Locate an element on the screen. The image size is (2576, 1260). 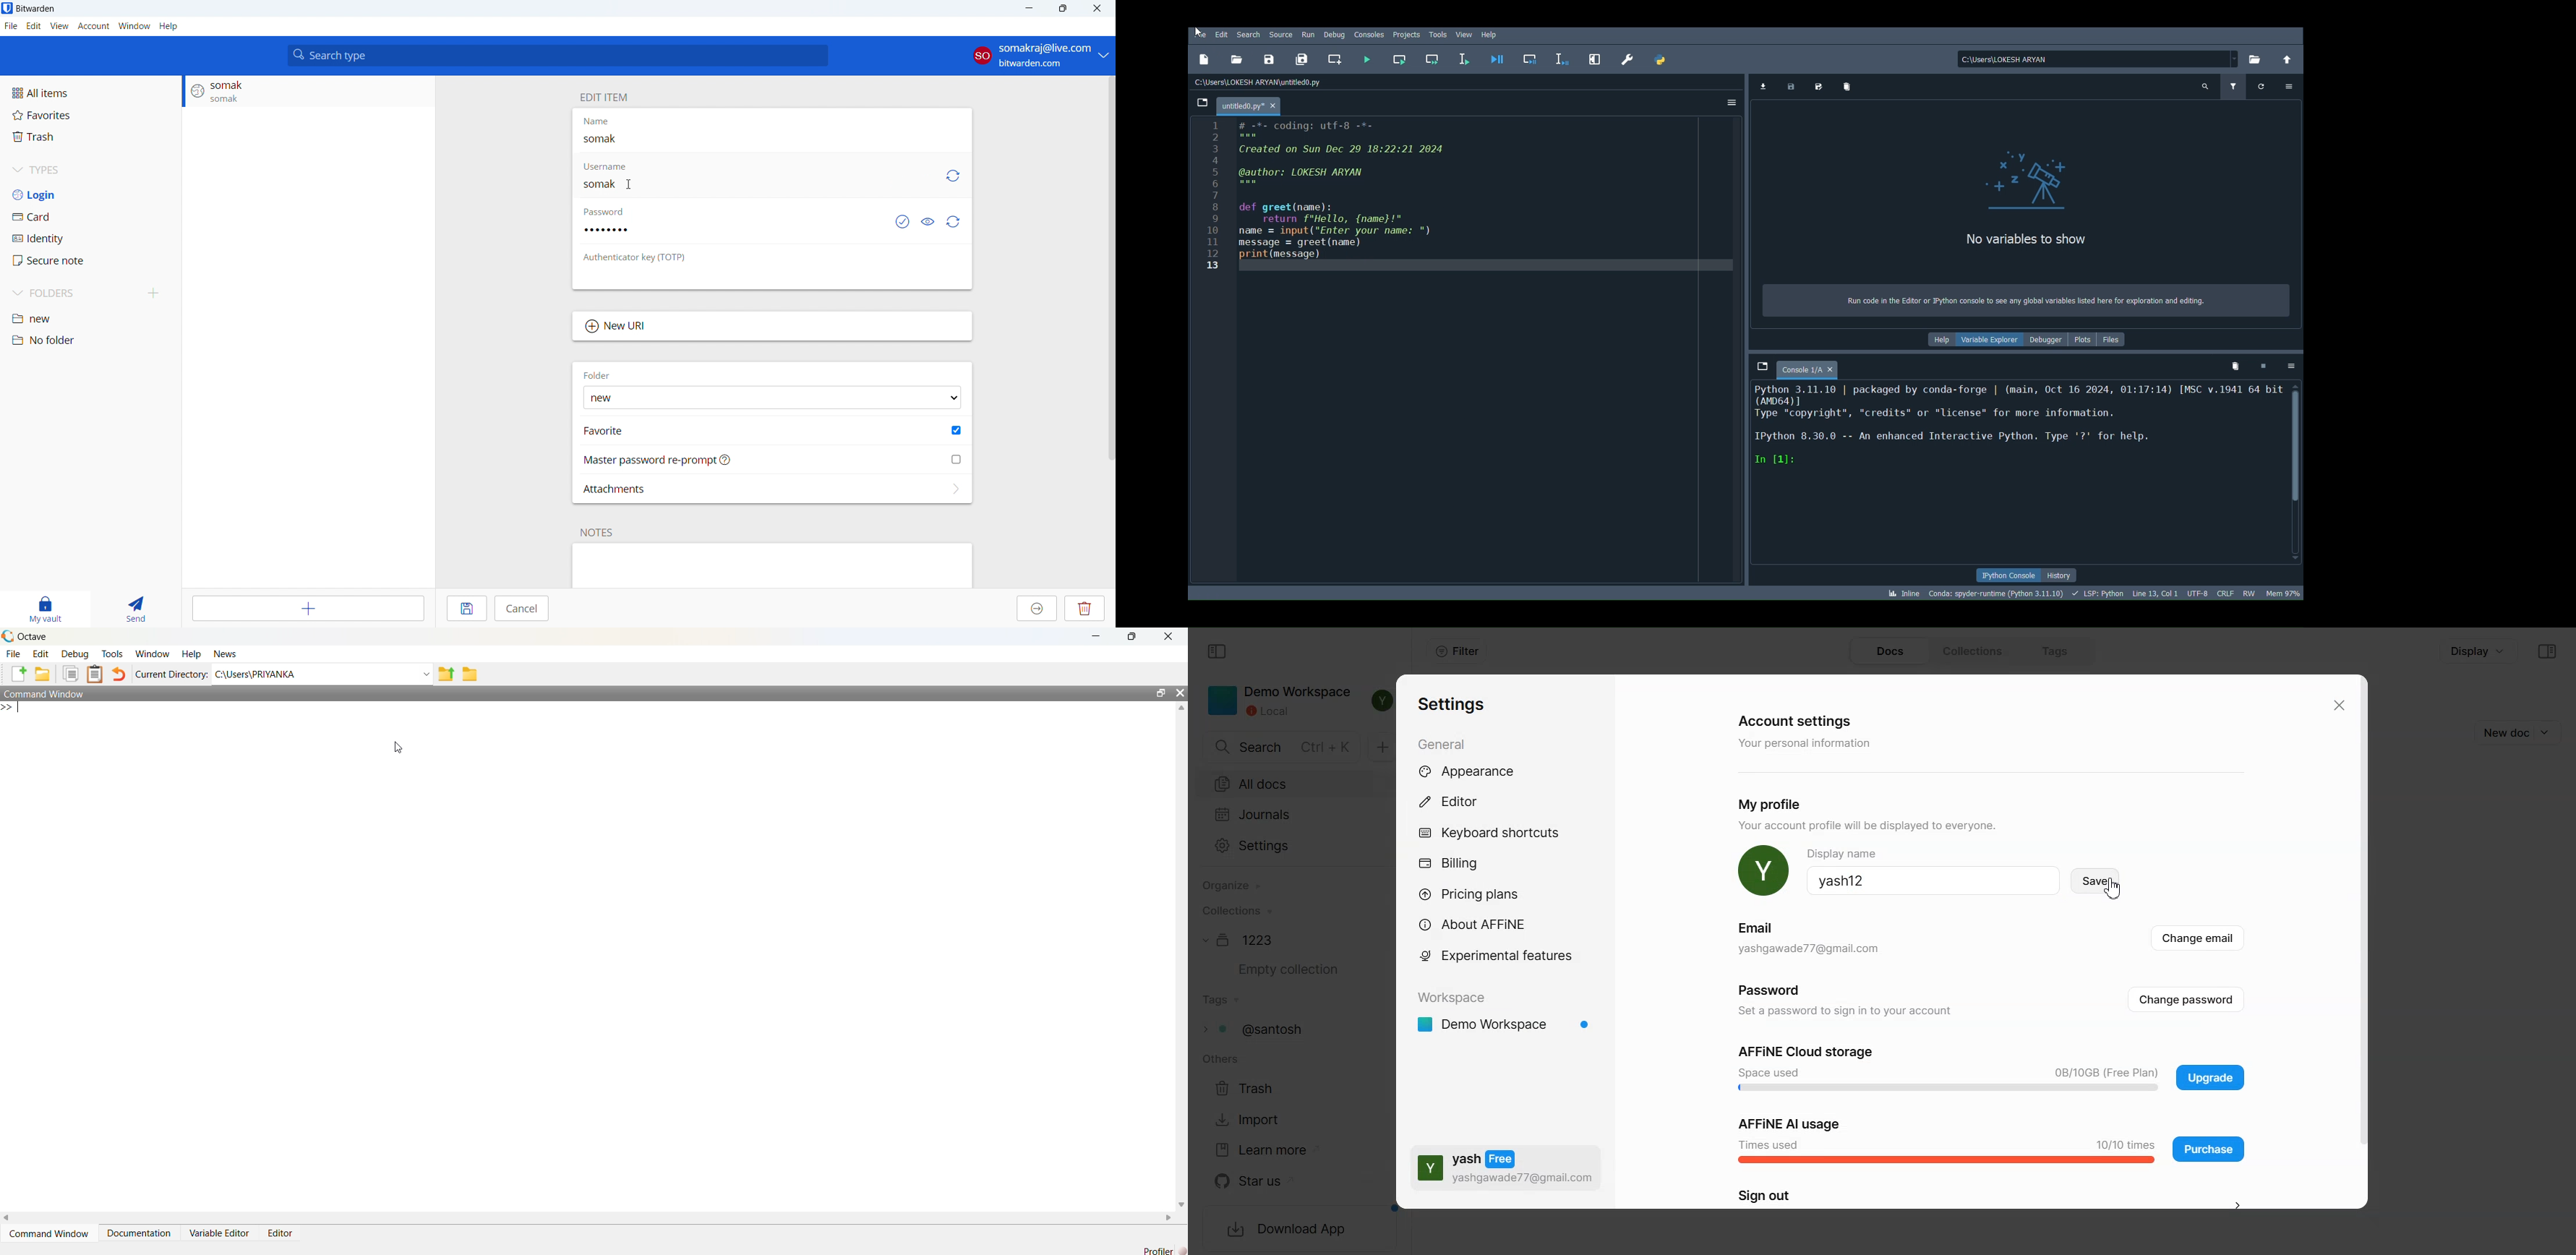
Settings is located at coordinates (1452, 705).